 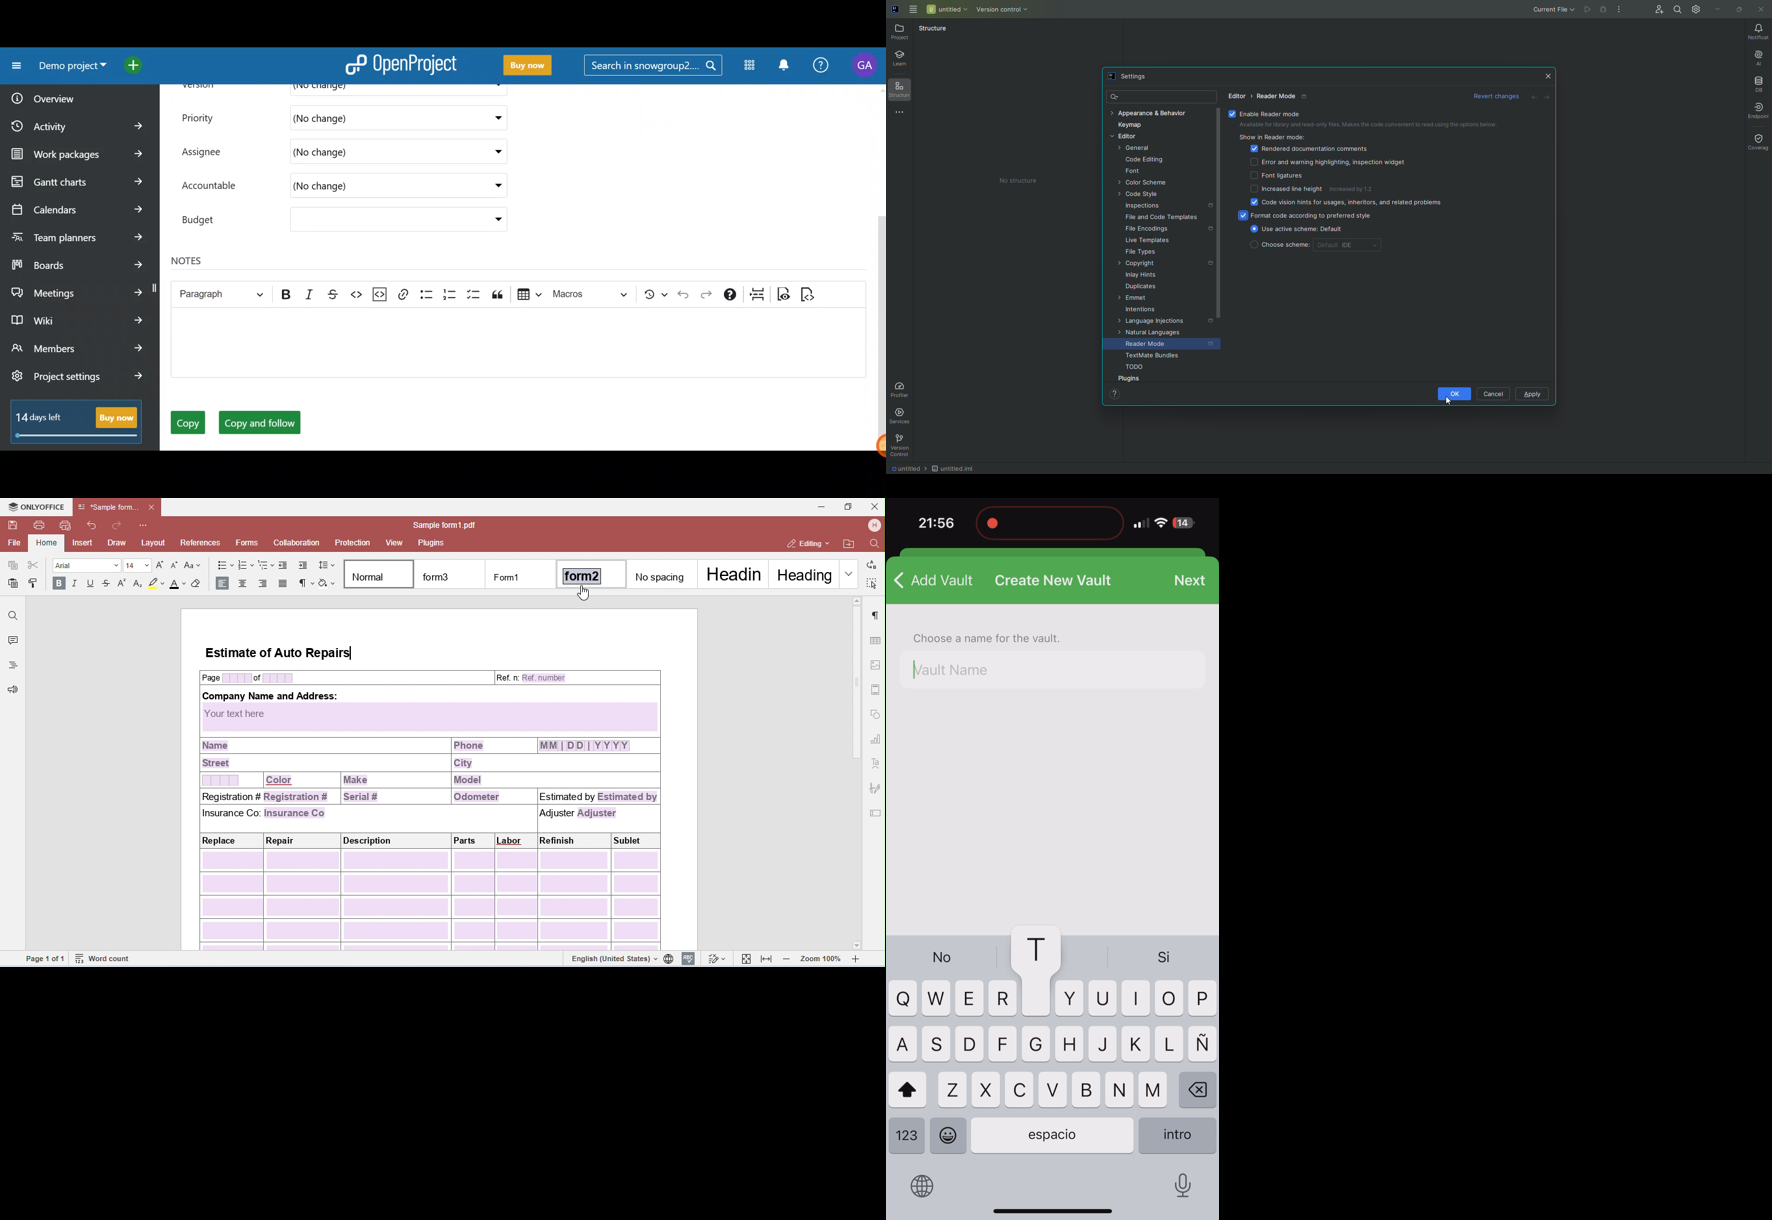 What do you see at coordinates (192, 262) in the screenshot?
I see `Notes` at bounding box center [192, 262].